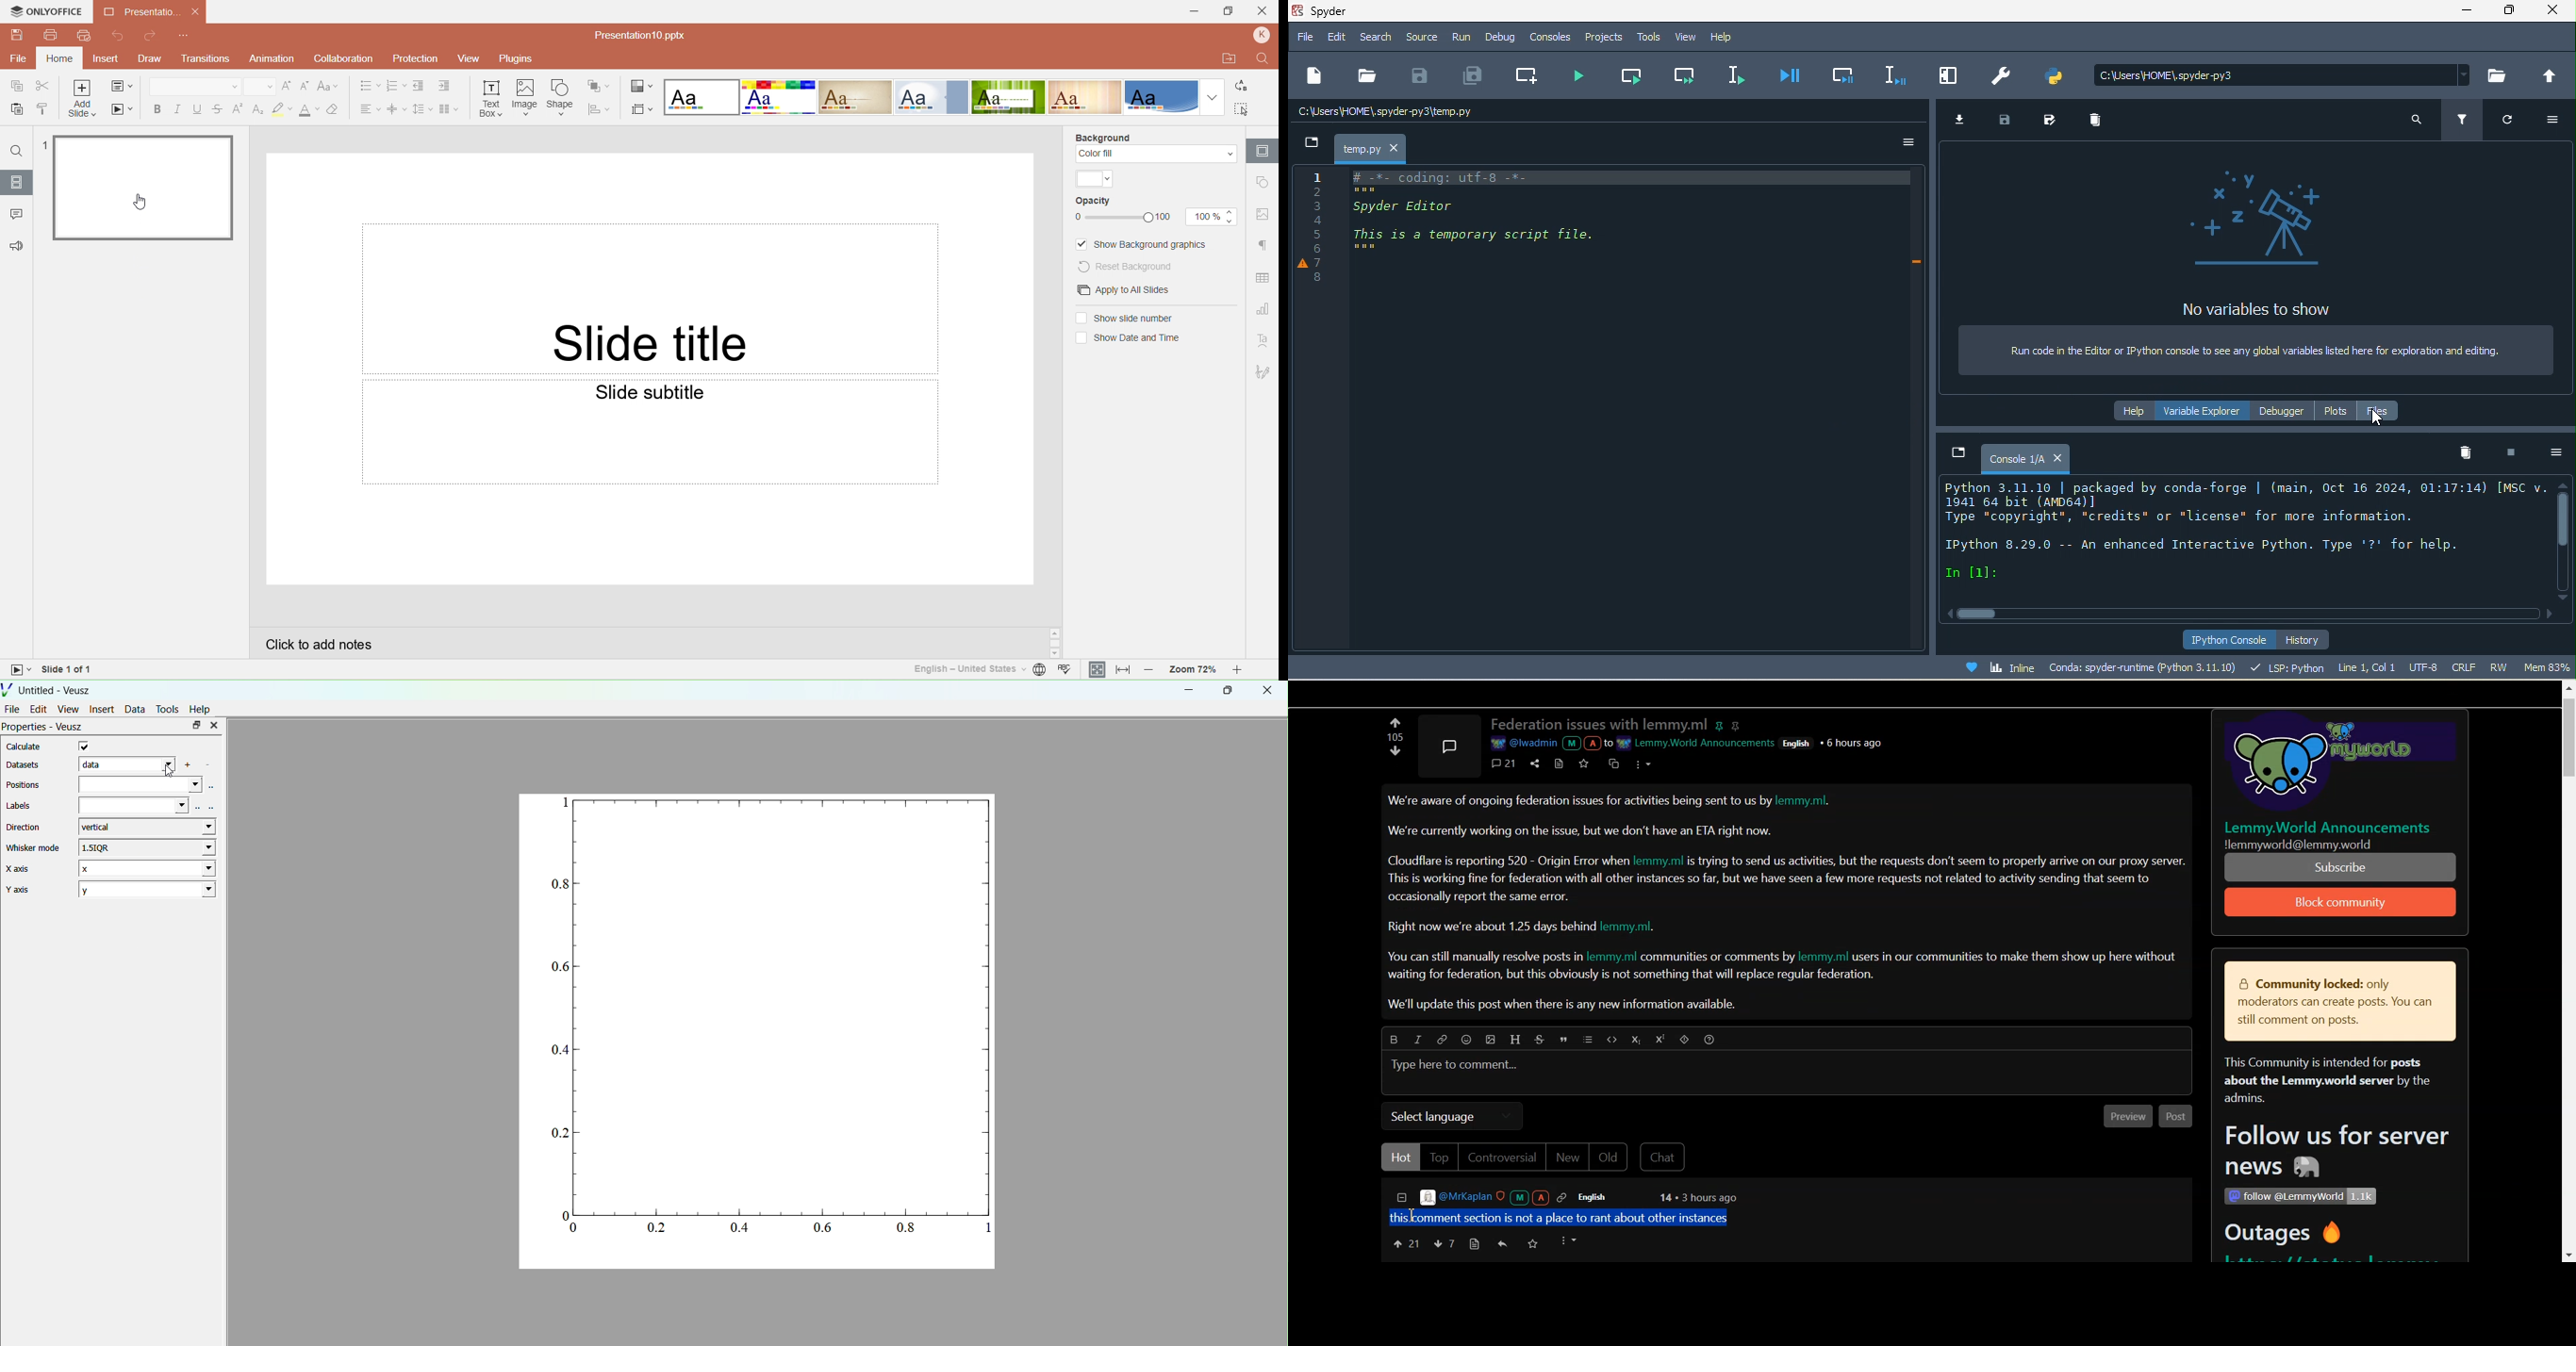 The width and height of the screenshot is (2576, 1372). What do you see at coordinates (281, 109) in the screenshot?
I see `Highlight` at bounding box center [281, 109].